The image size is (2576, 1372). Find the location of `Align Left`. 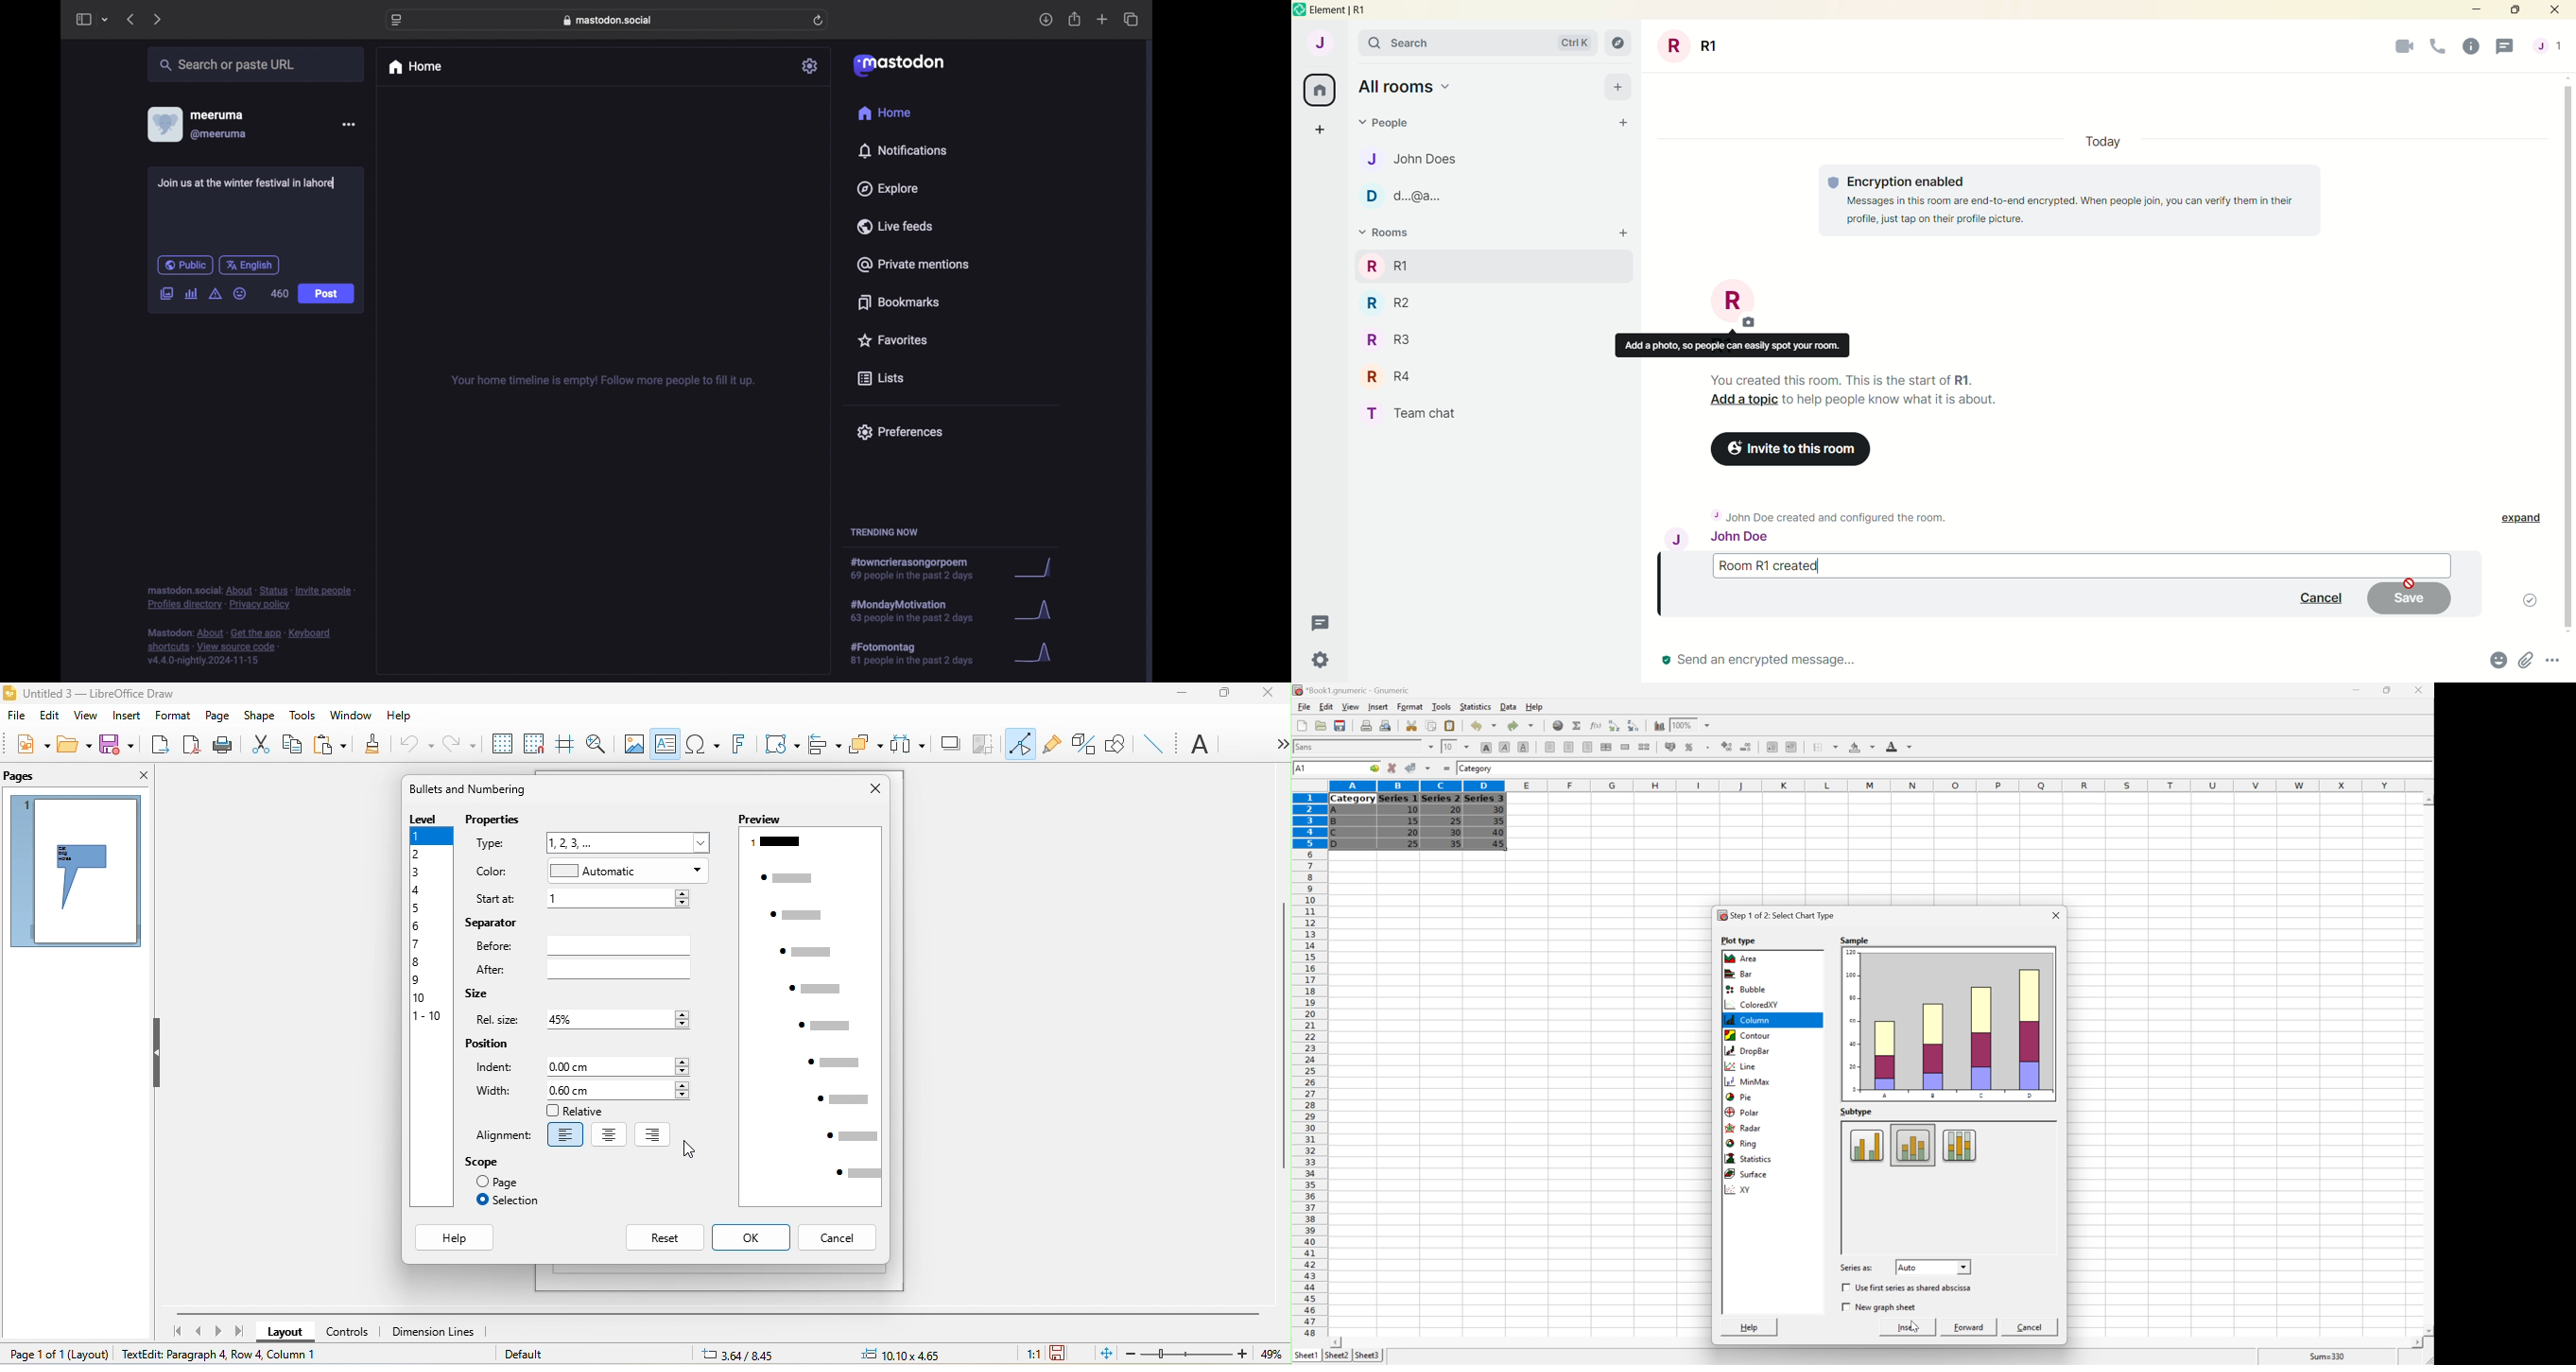

Align Left is located at coordinates (1549, 745).